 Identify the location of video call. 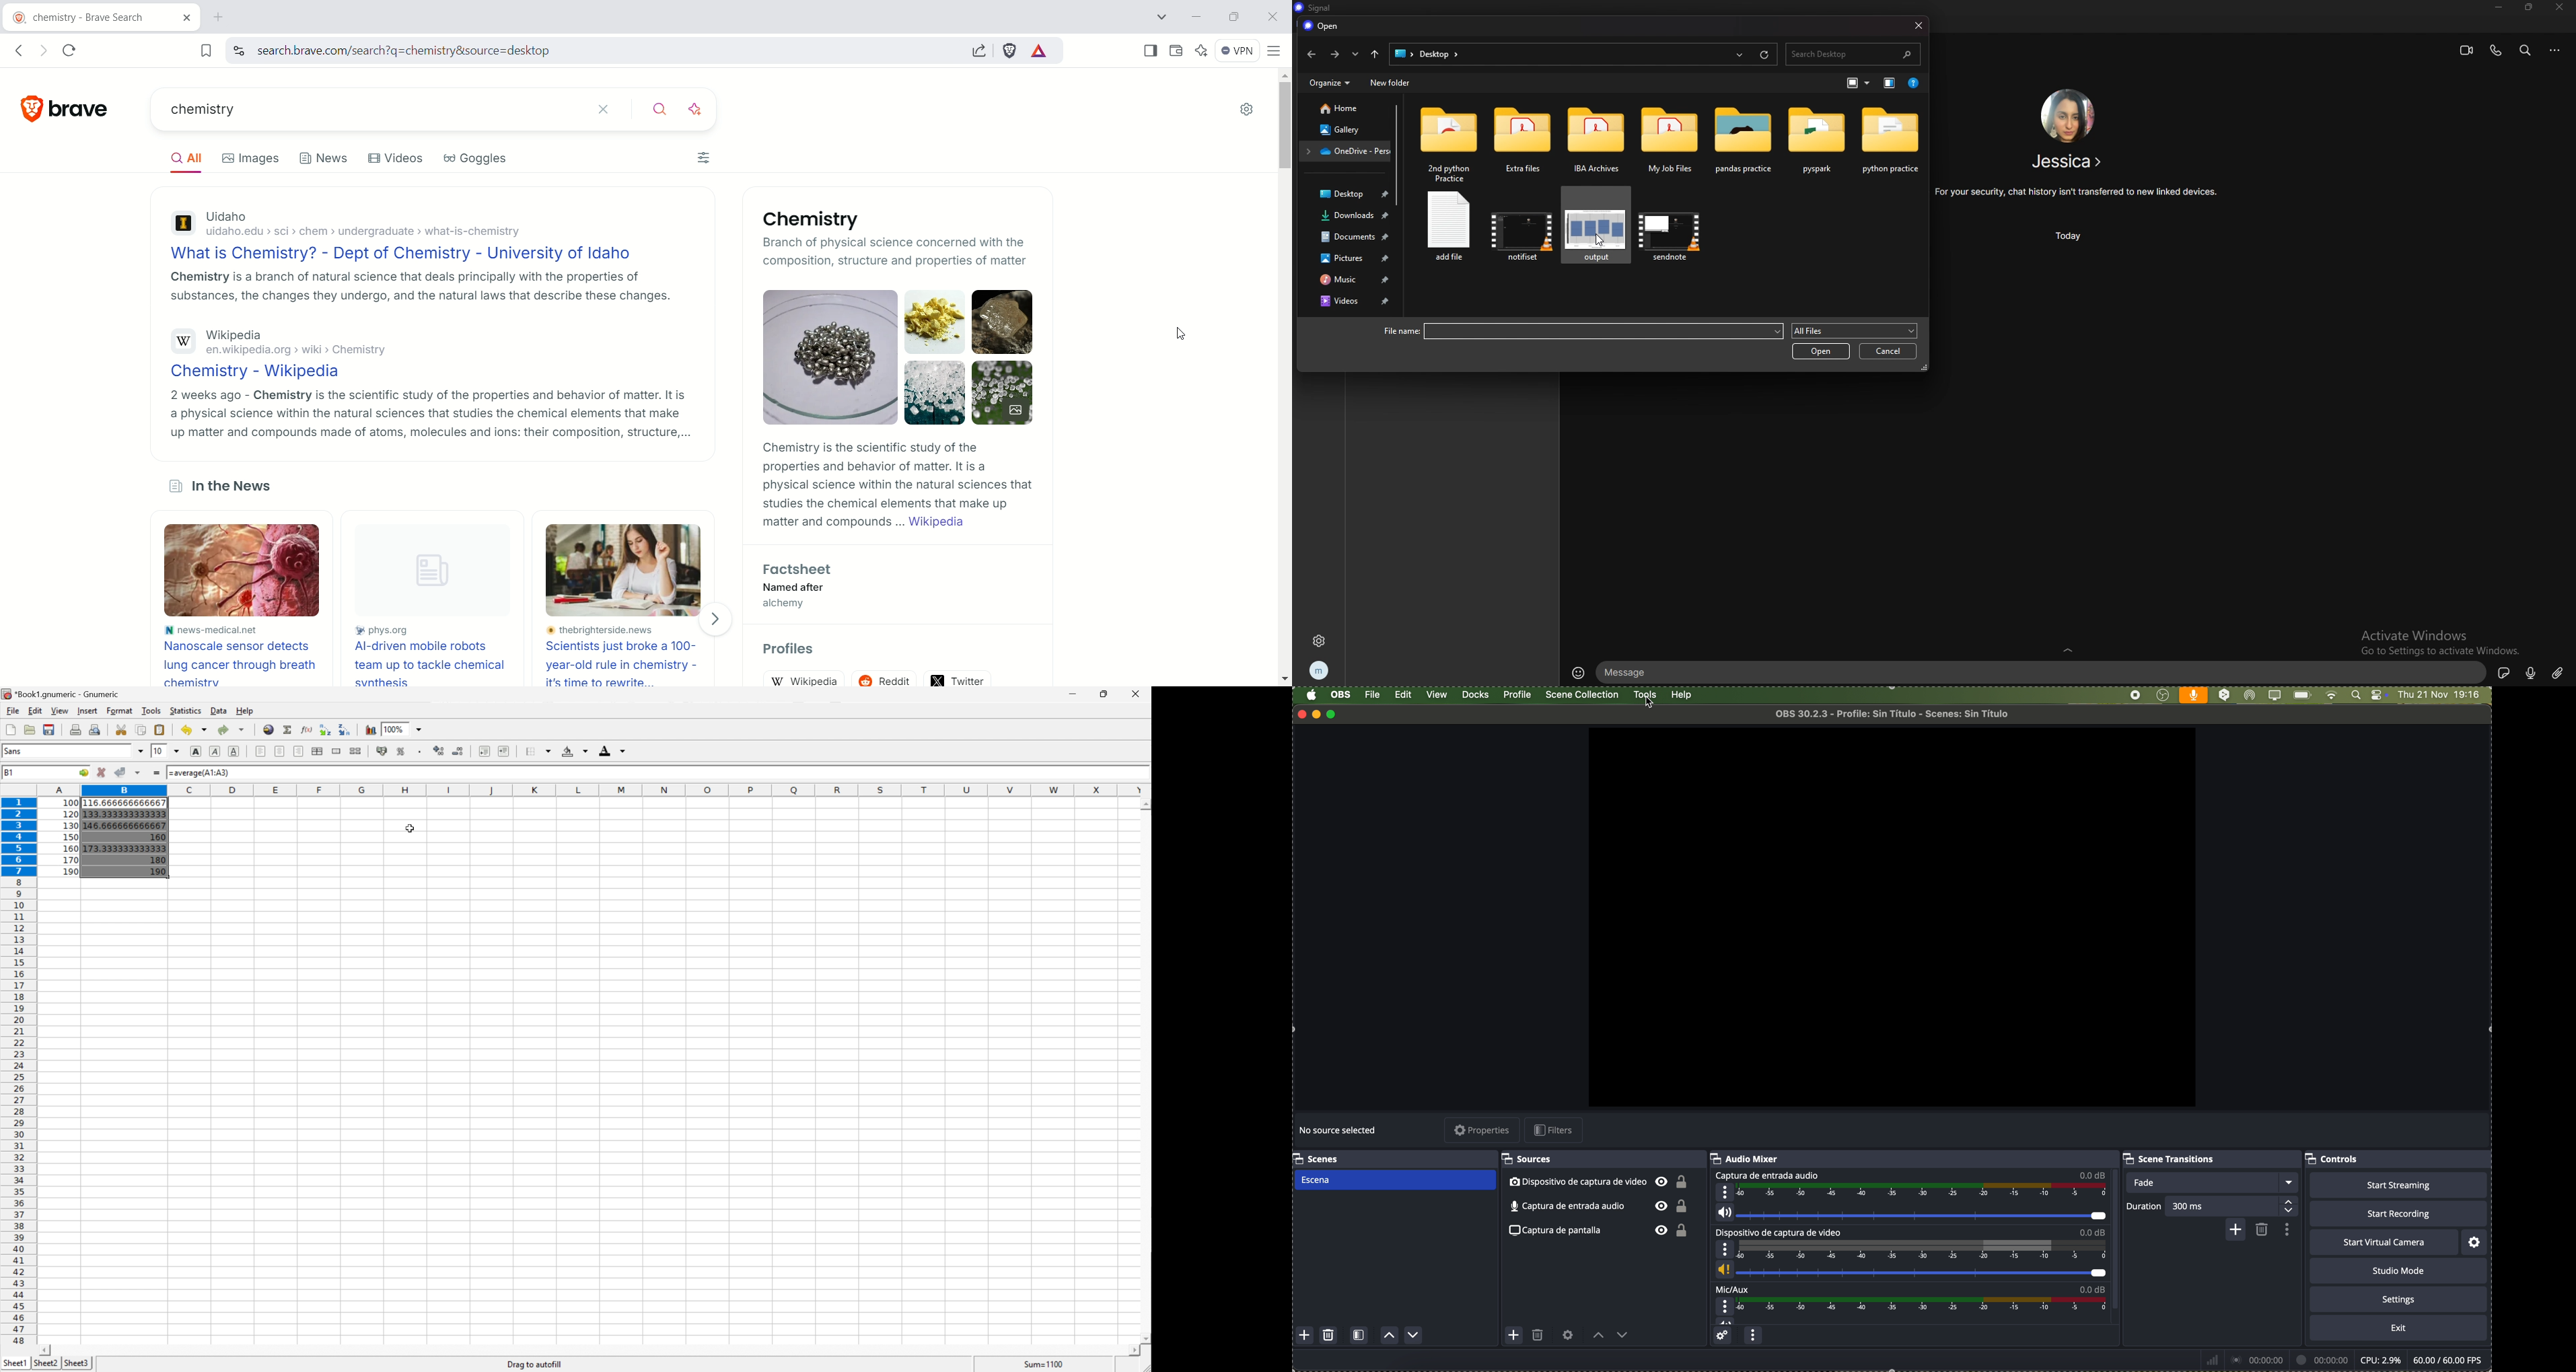
(2465, 52).